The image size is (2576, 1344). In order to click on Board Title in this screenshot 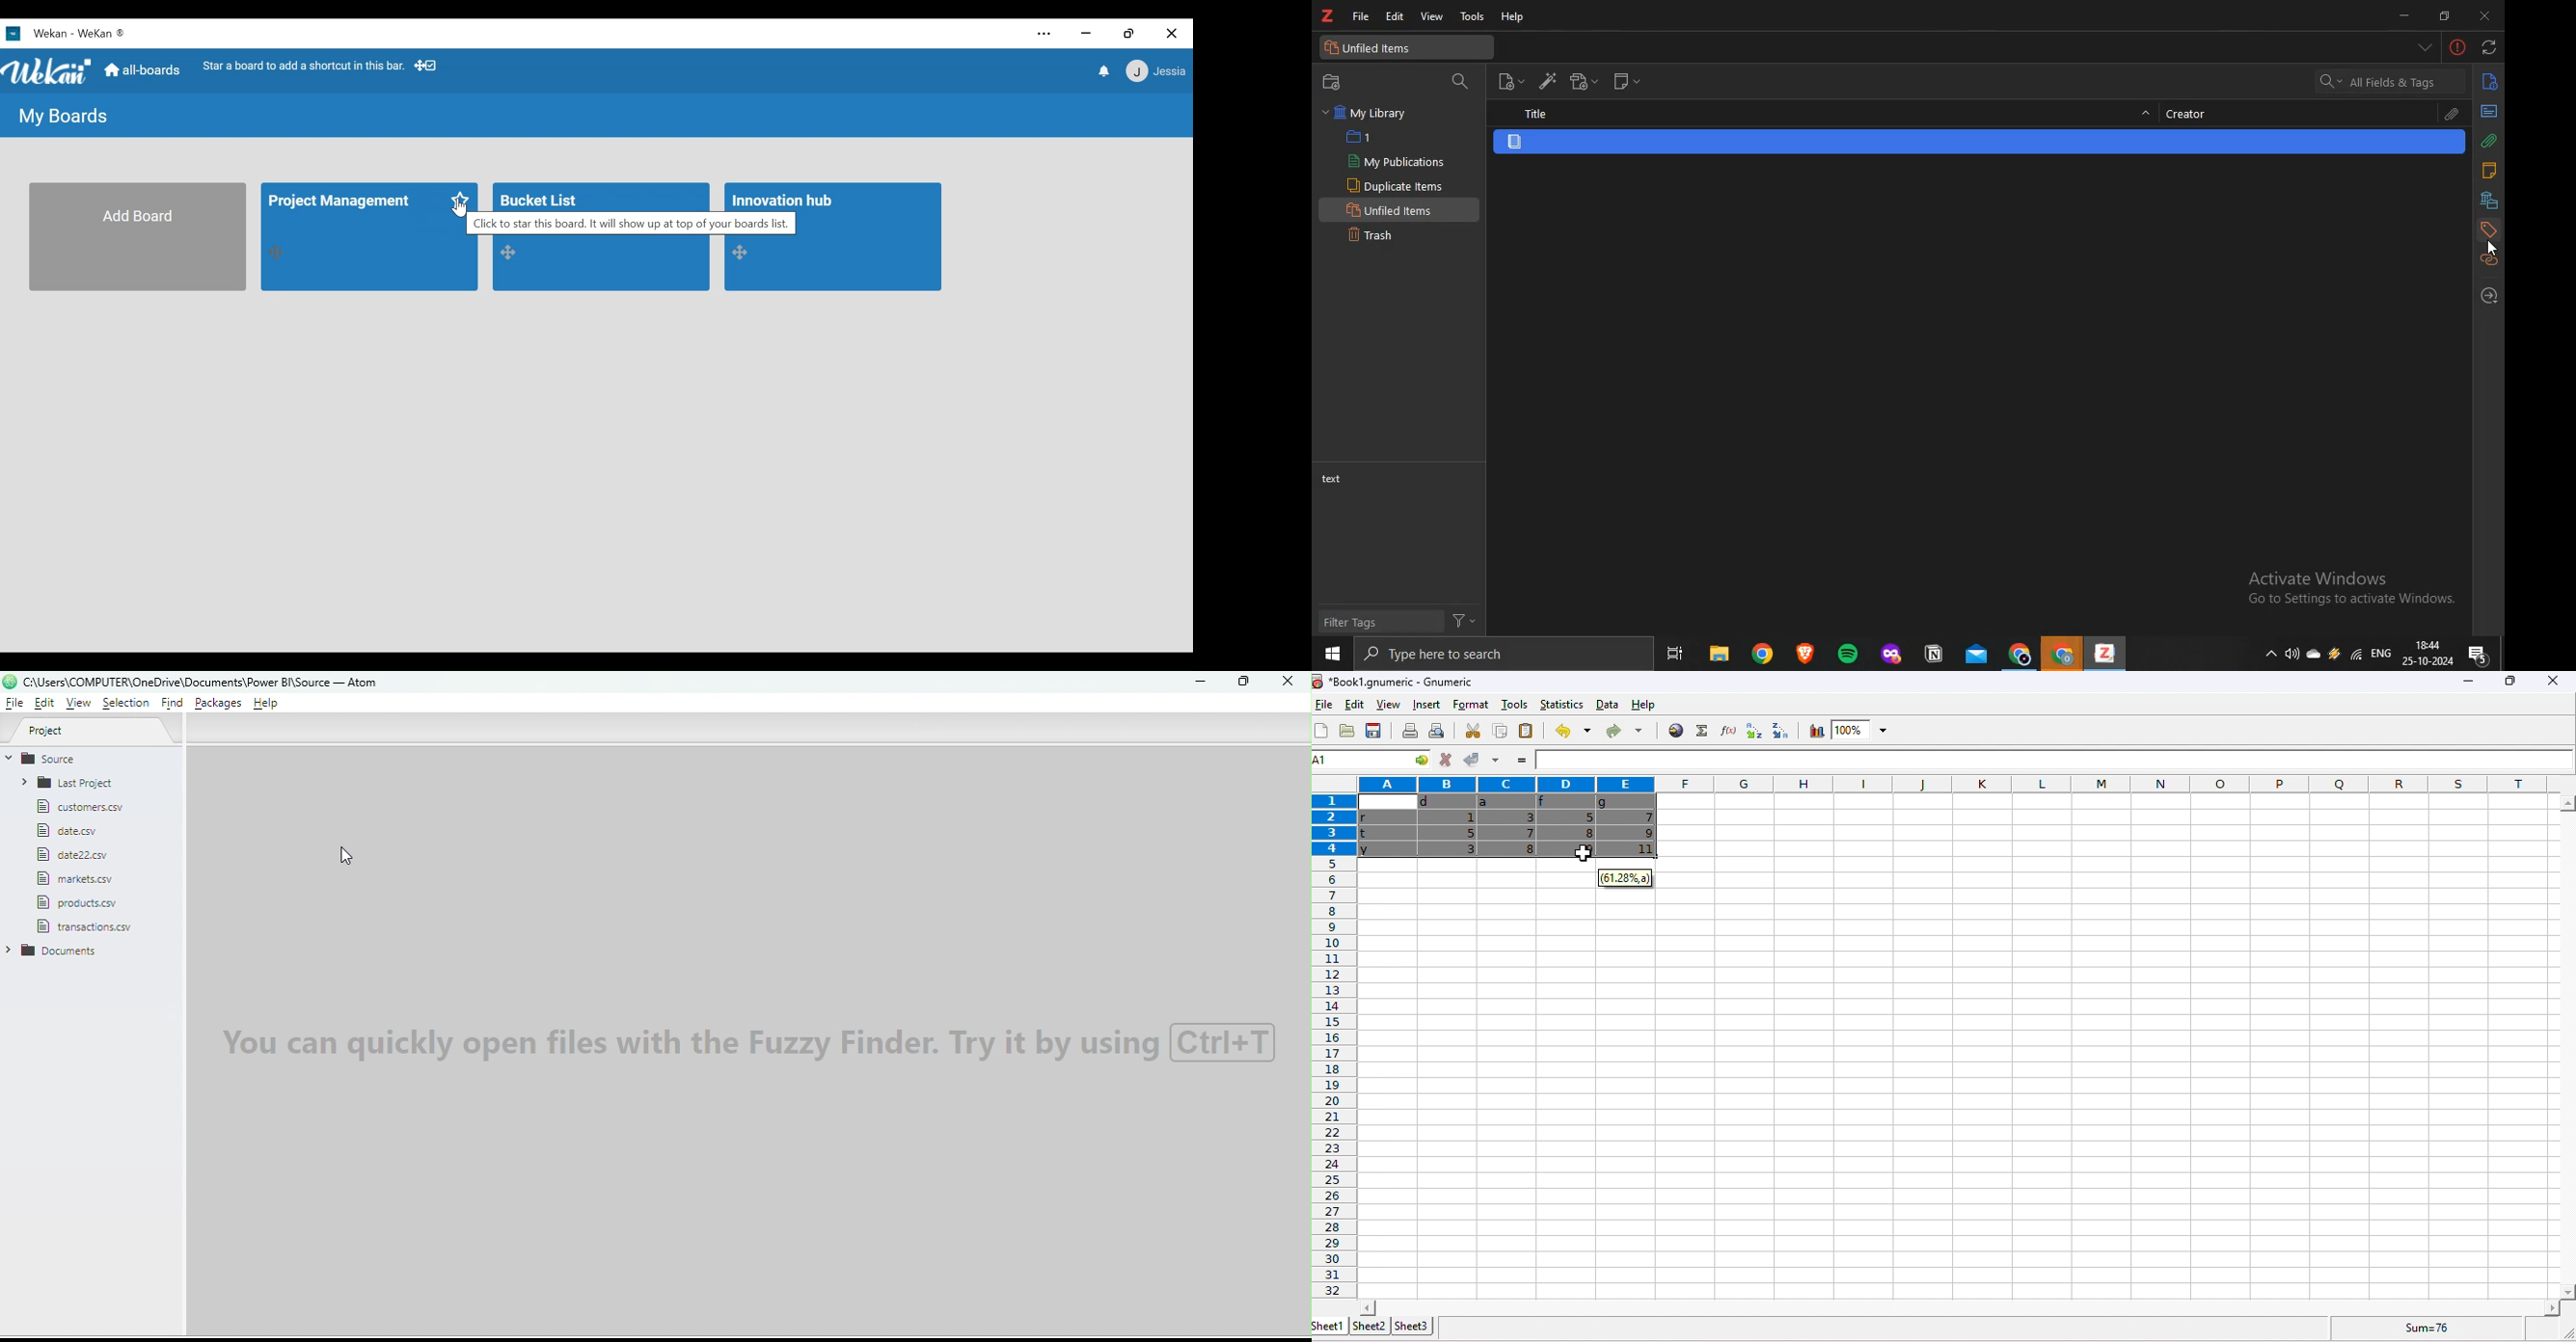, I will do `click(541, 198)`.